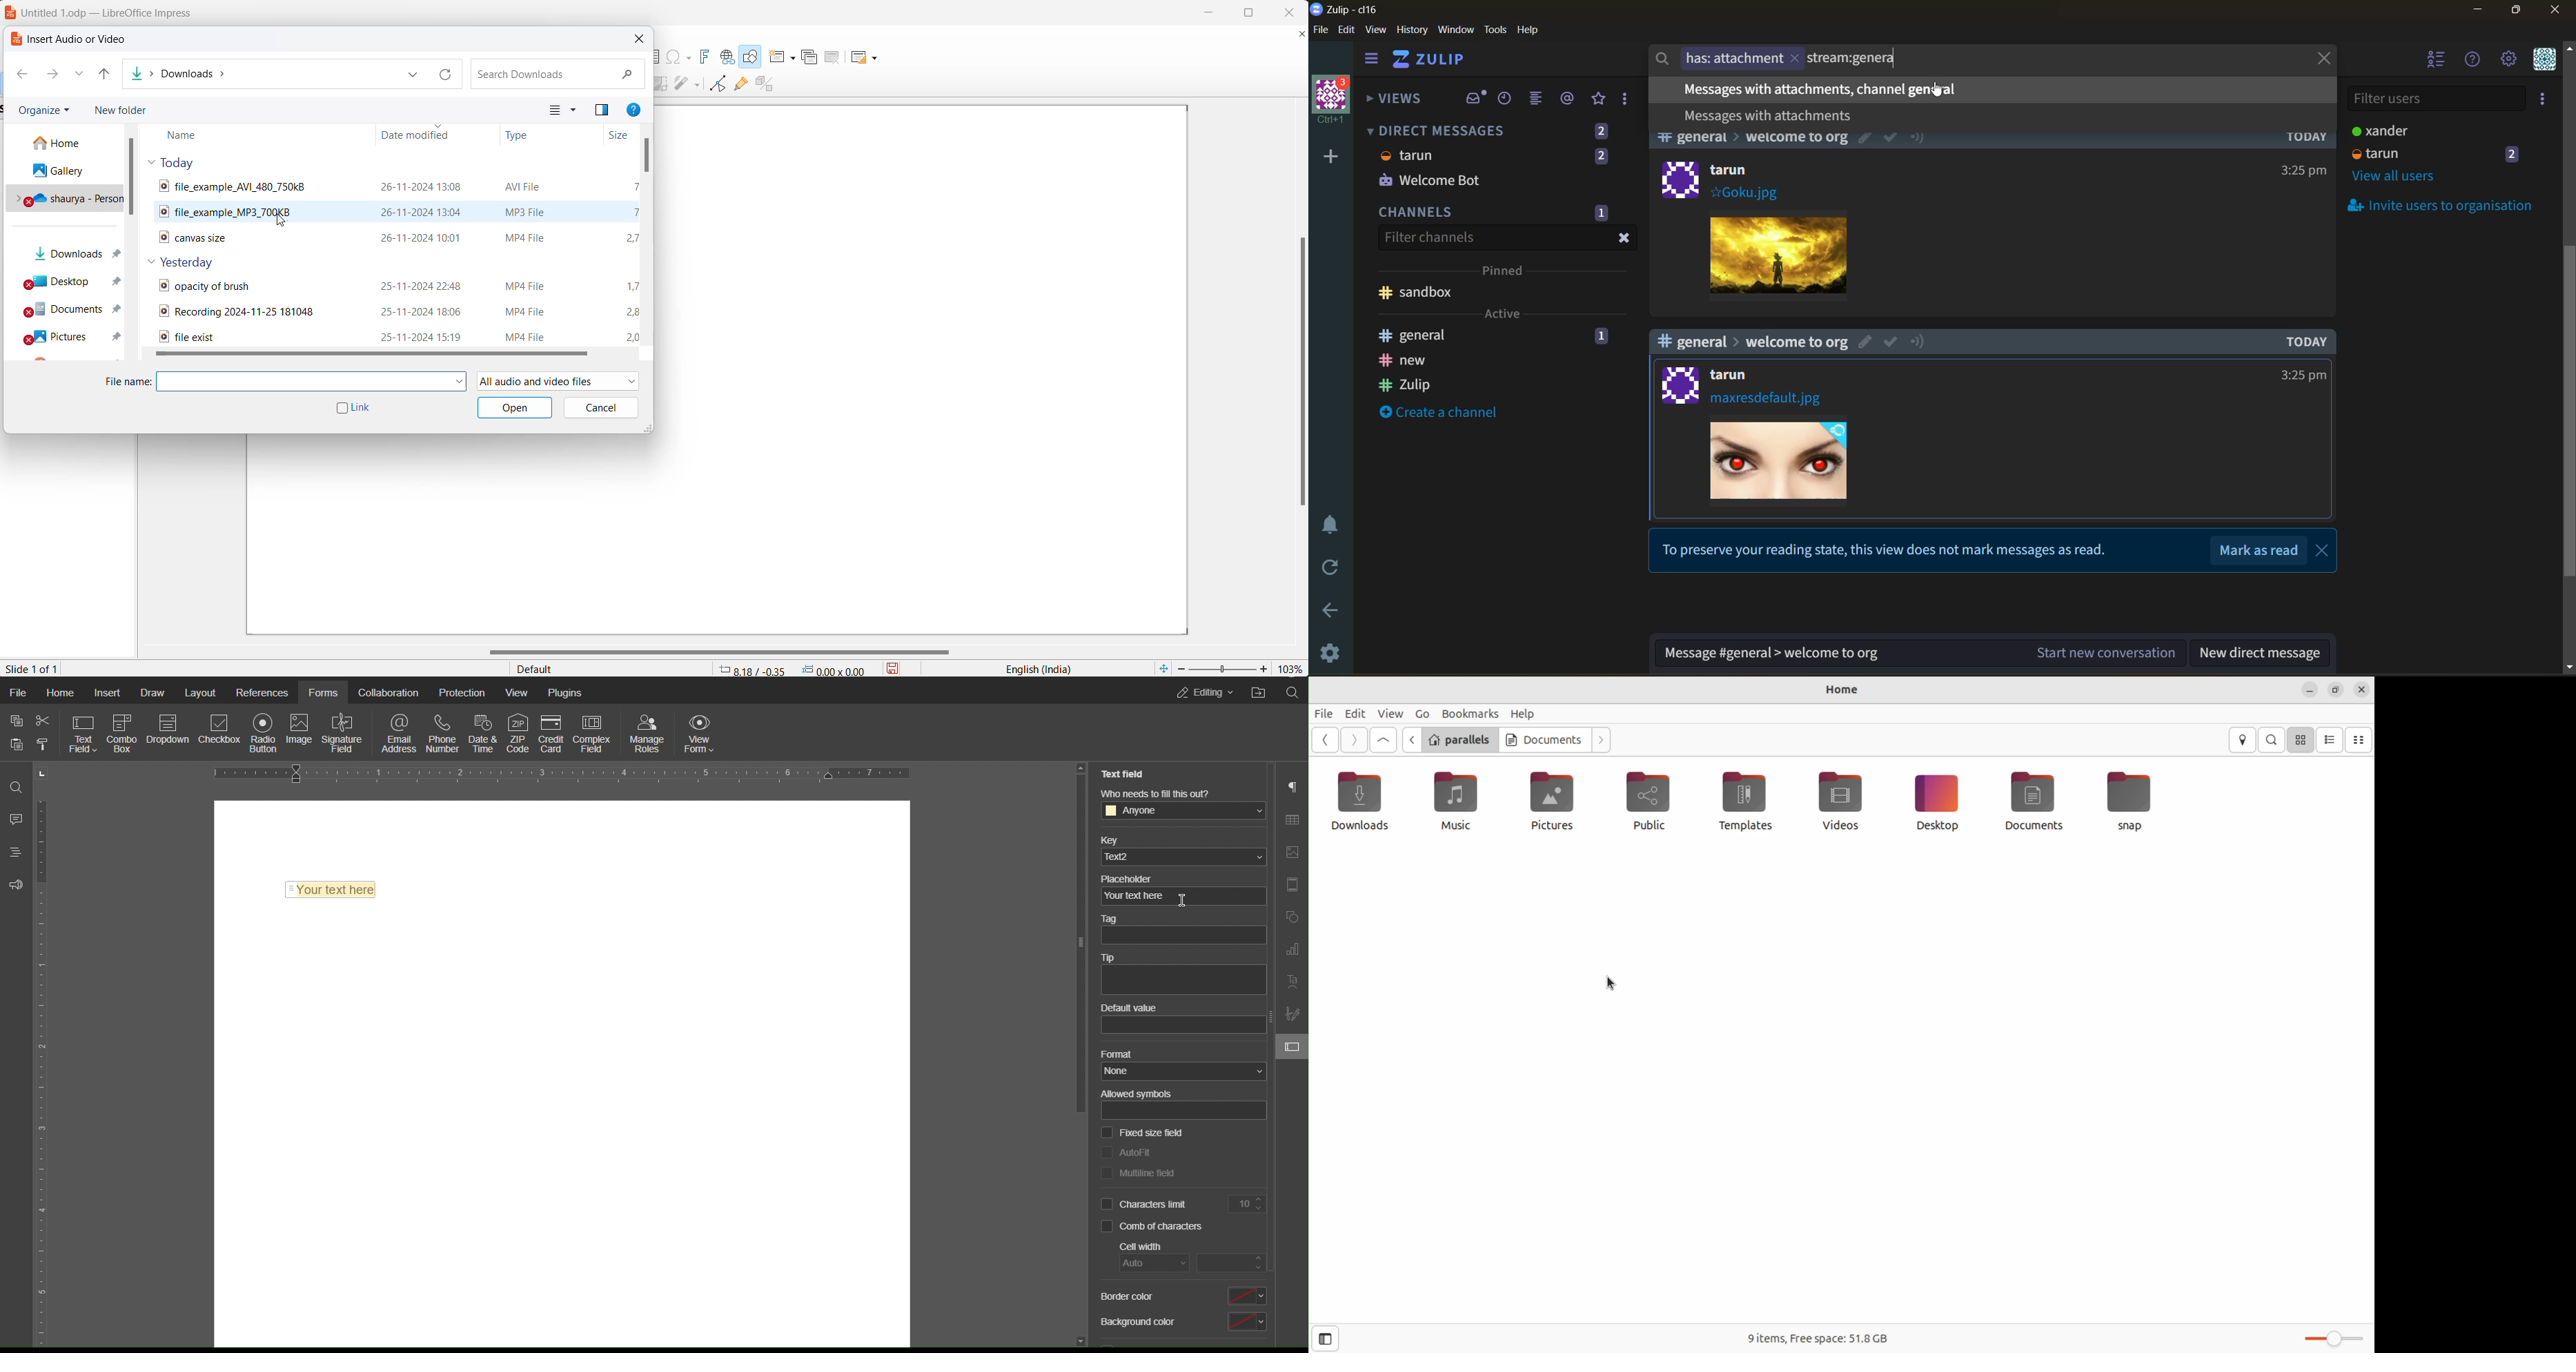 The image size is (2576, 1372). What do you see at coordinates (2509, 59) in the screenshot?
I see `settings` at bounding box center [2509, 59].